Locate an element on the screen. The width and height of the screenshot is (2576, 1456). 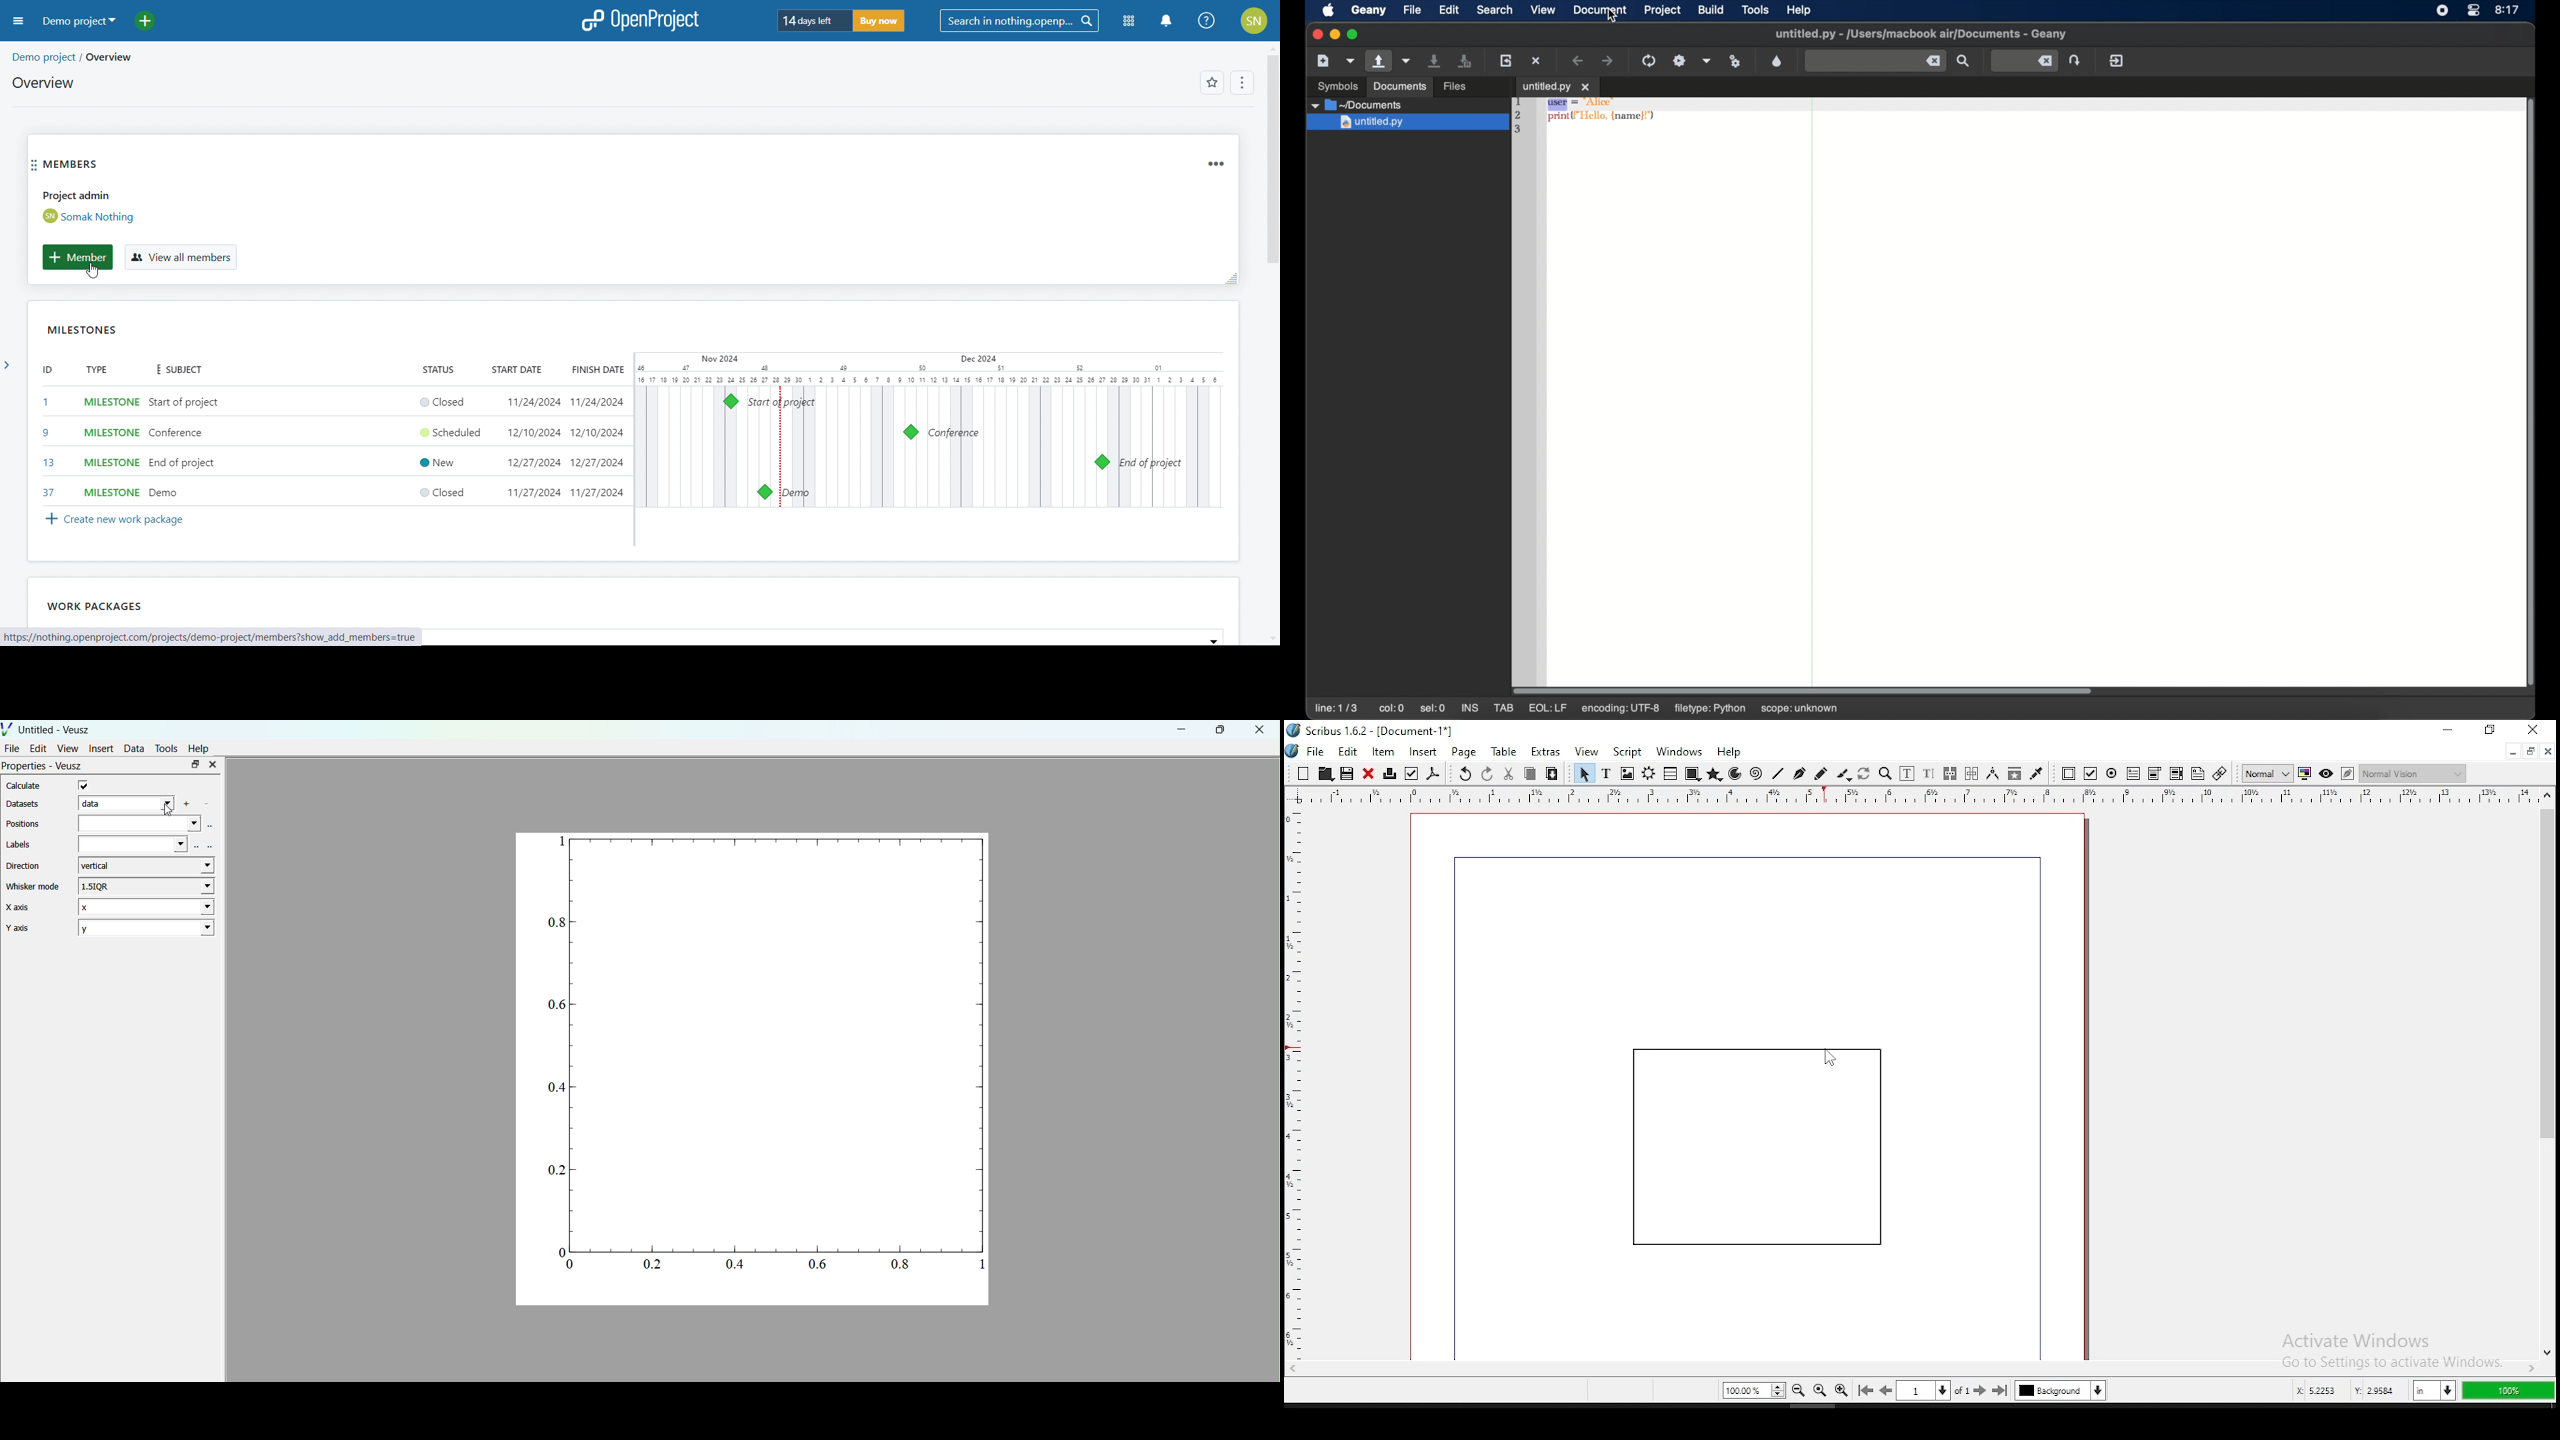
rotate item is located at coordinates (1864, 774).